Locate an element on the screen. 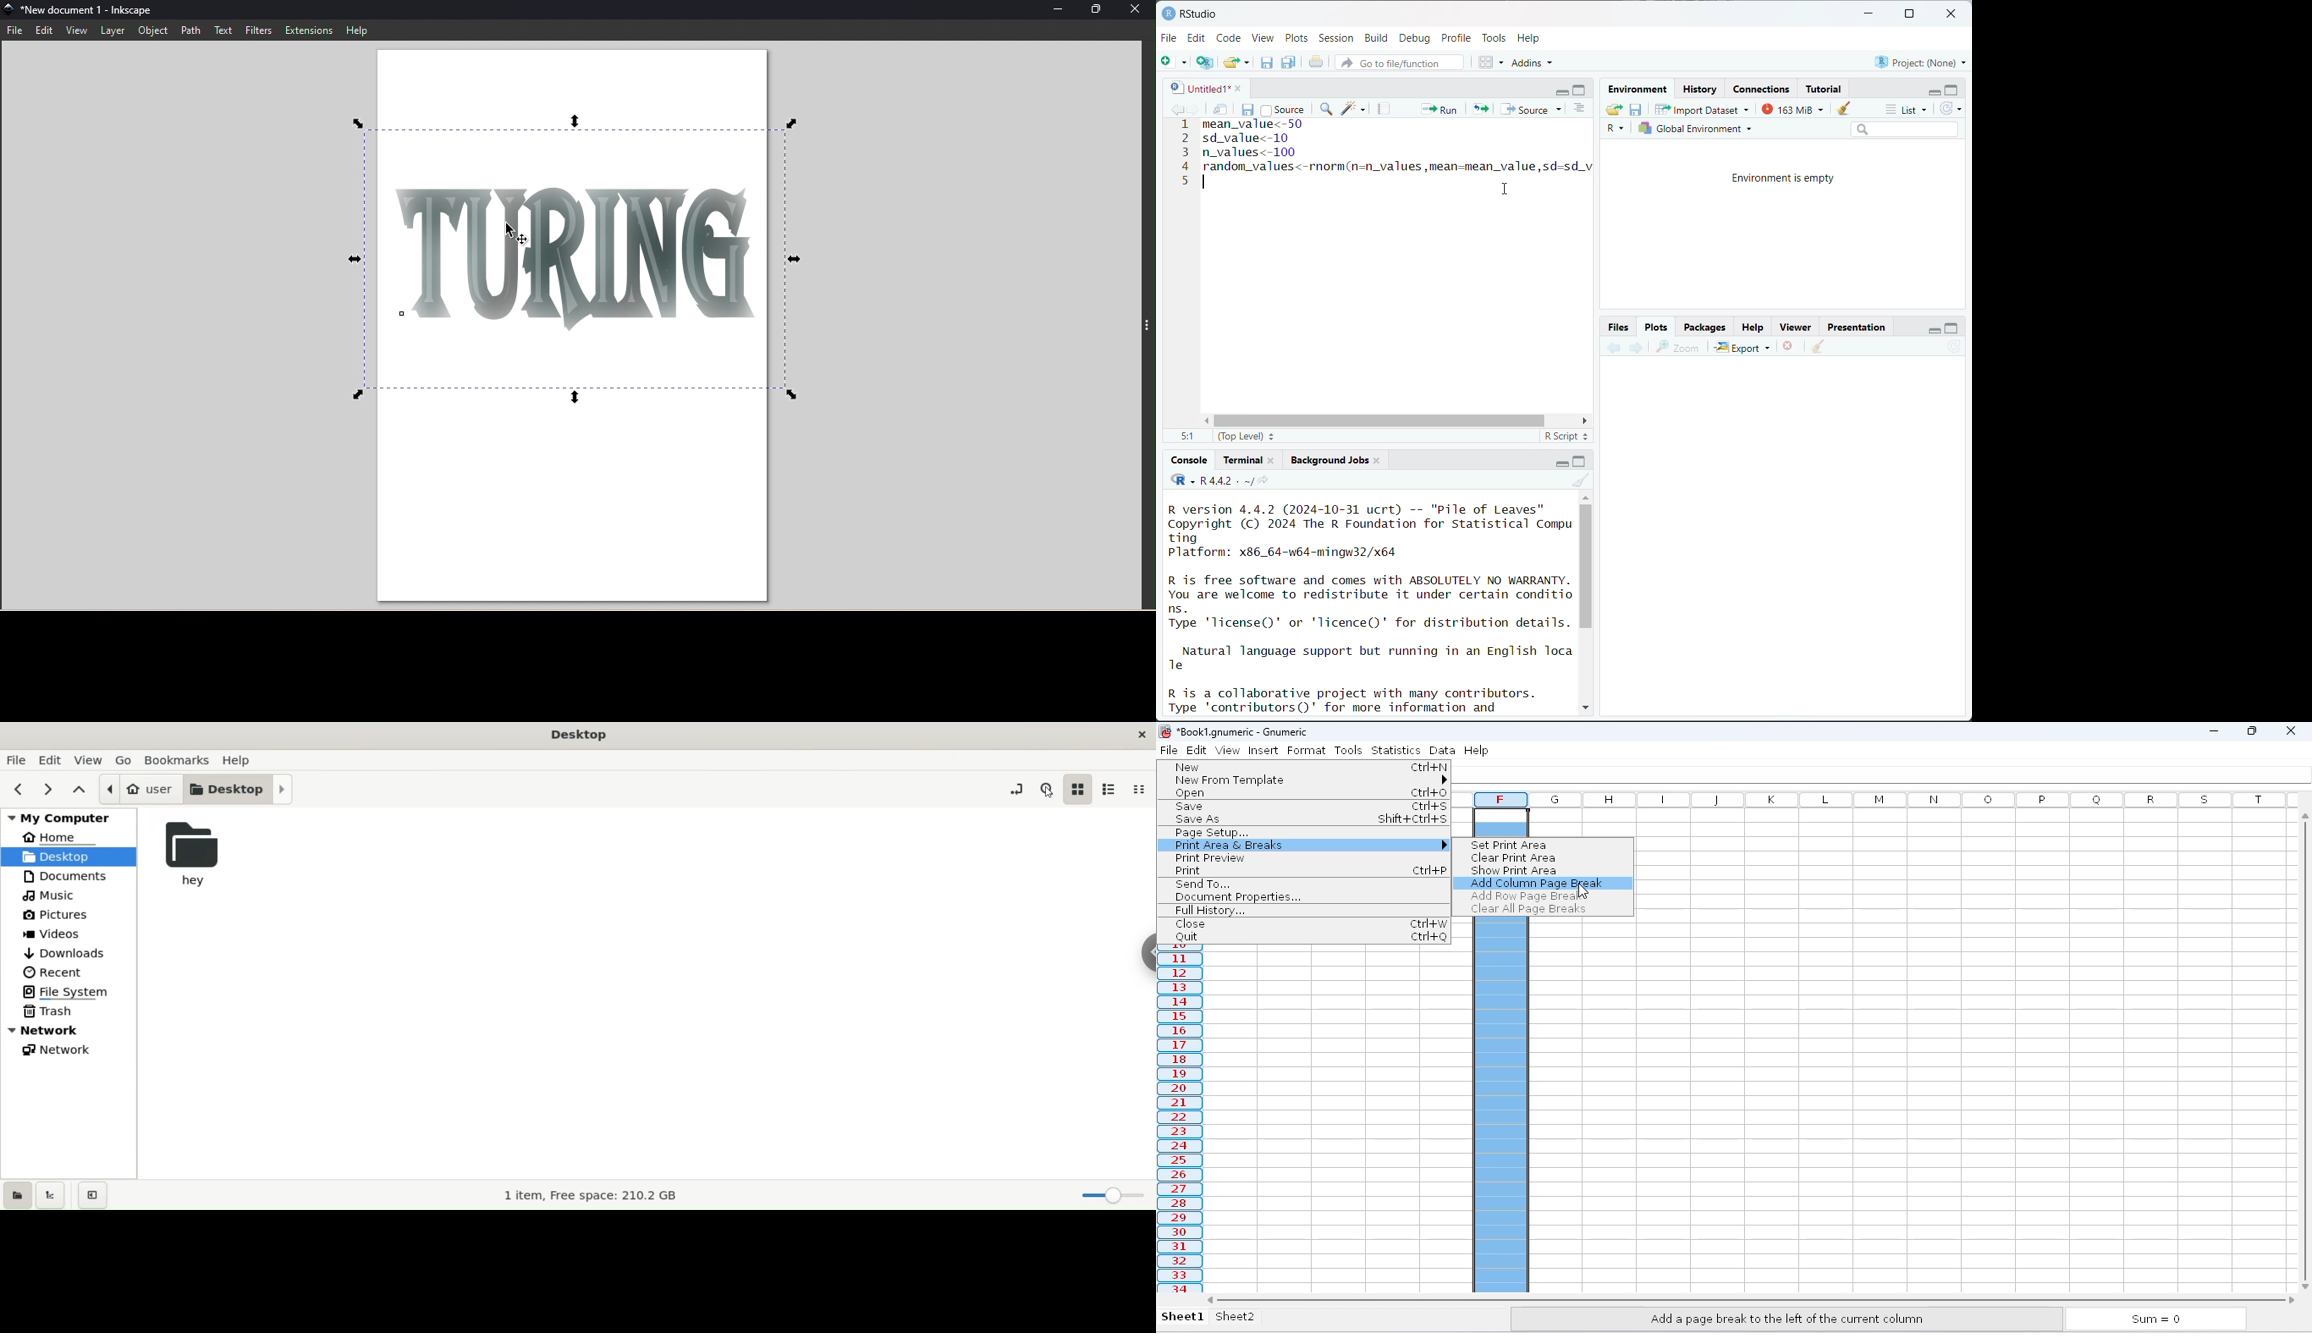  zoom is located at coordinates (1678, 347).